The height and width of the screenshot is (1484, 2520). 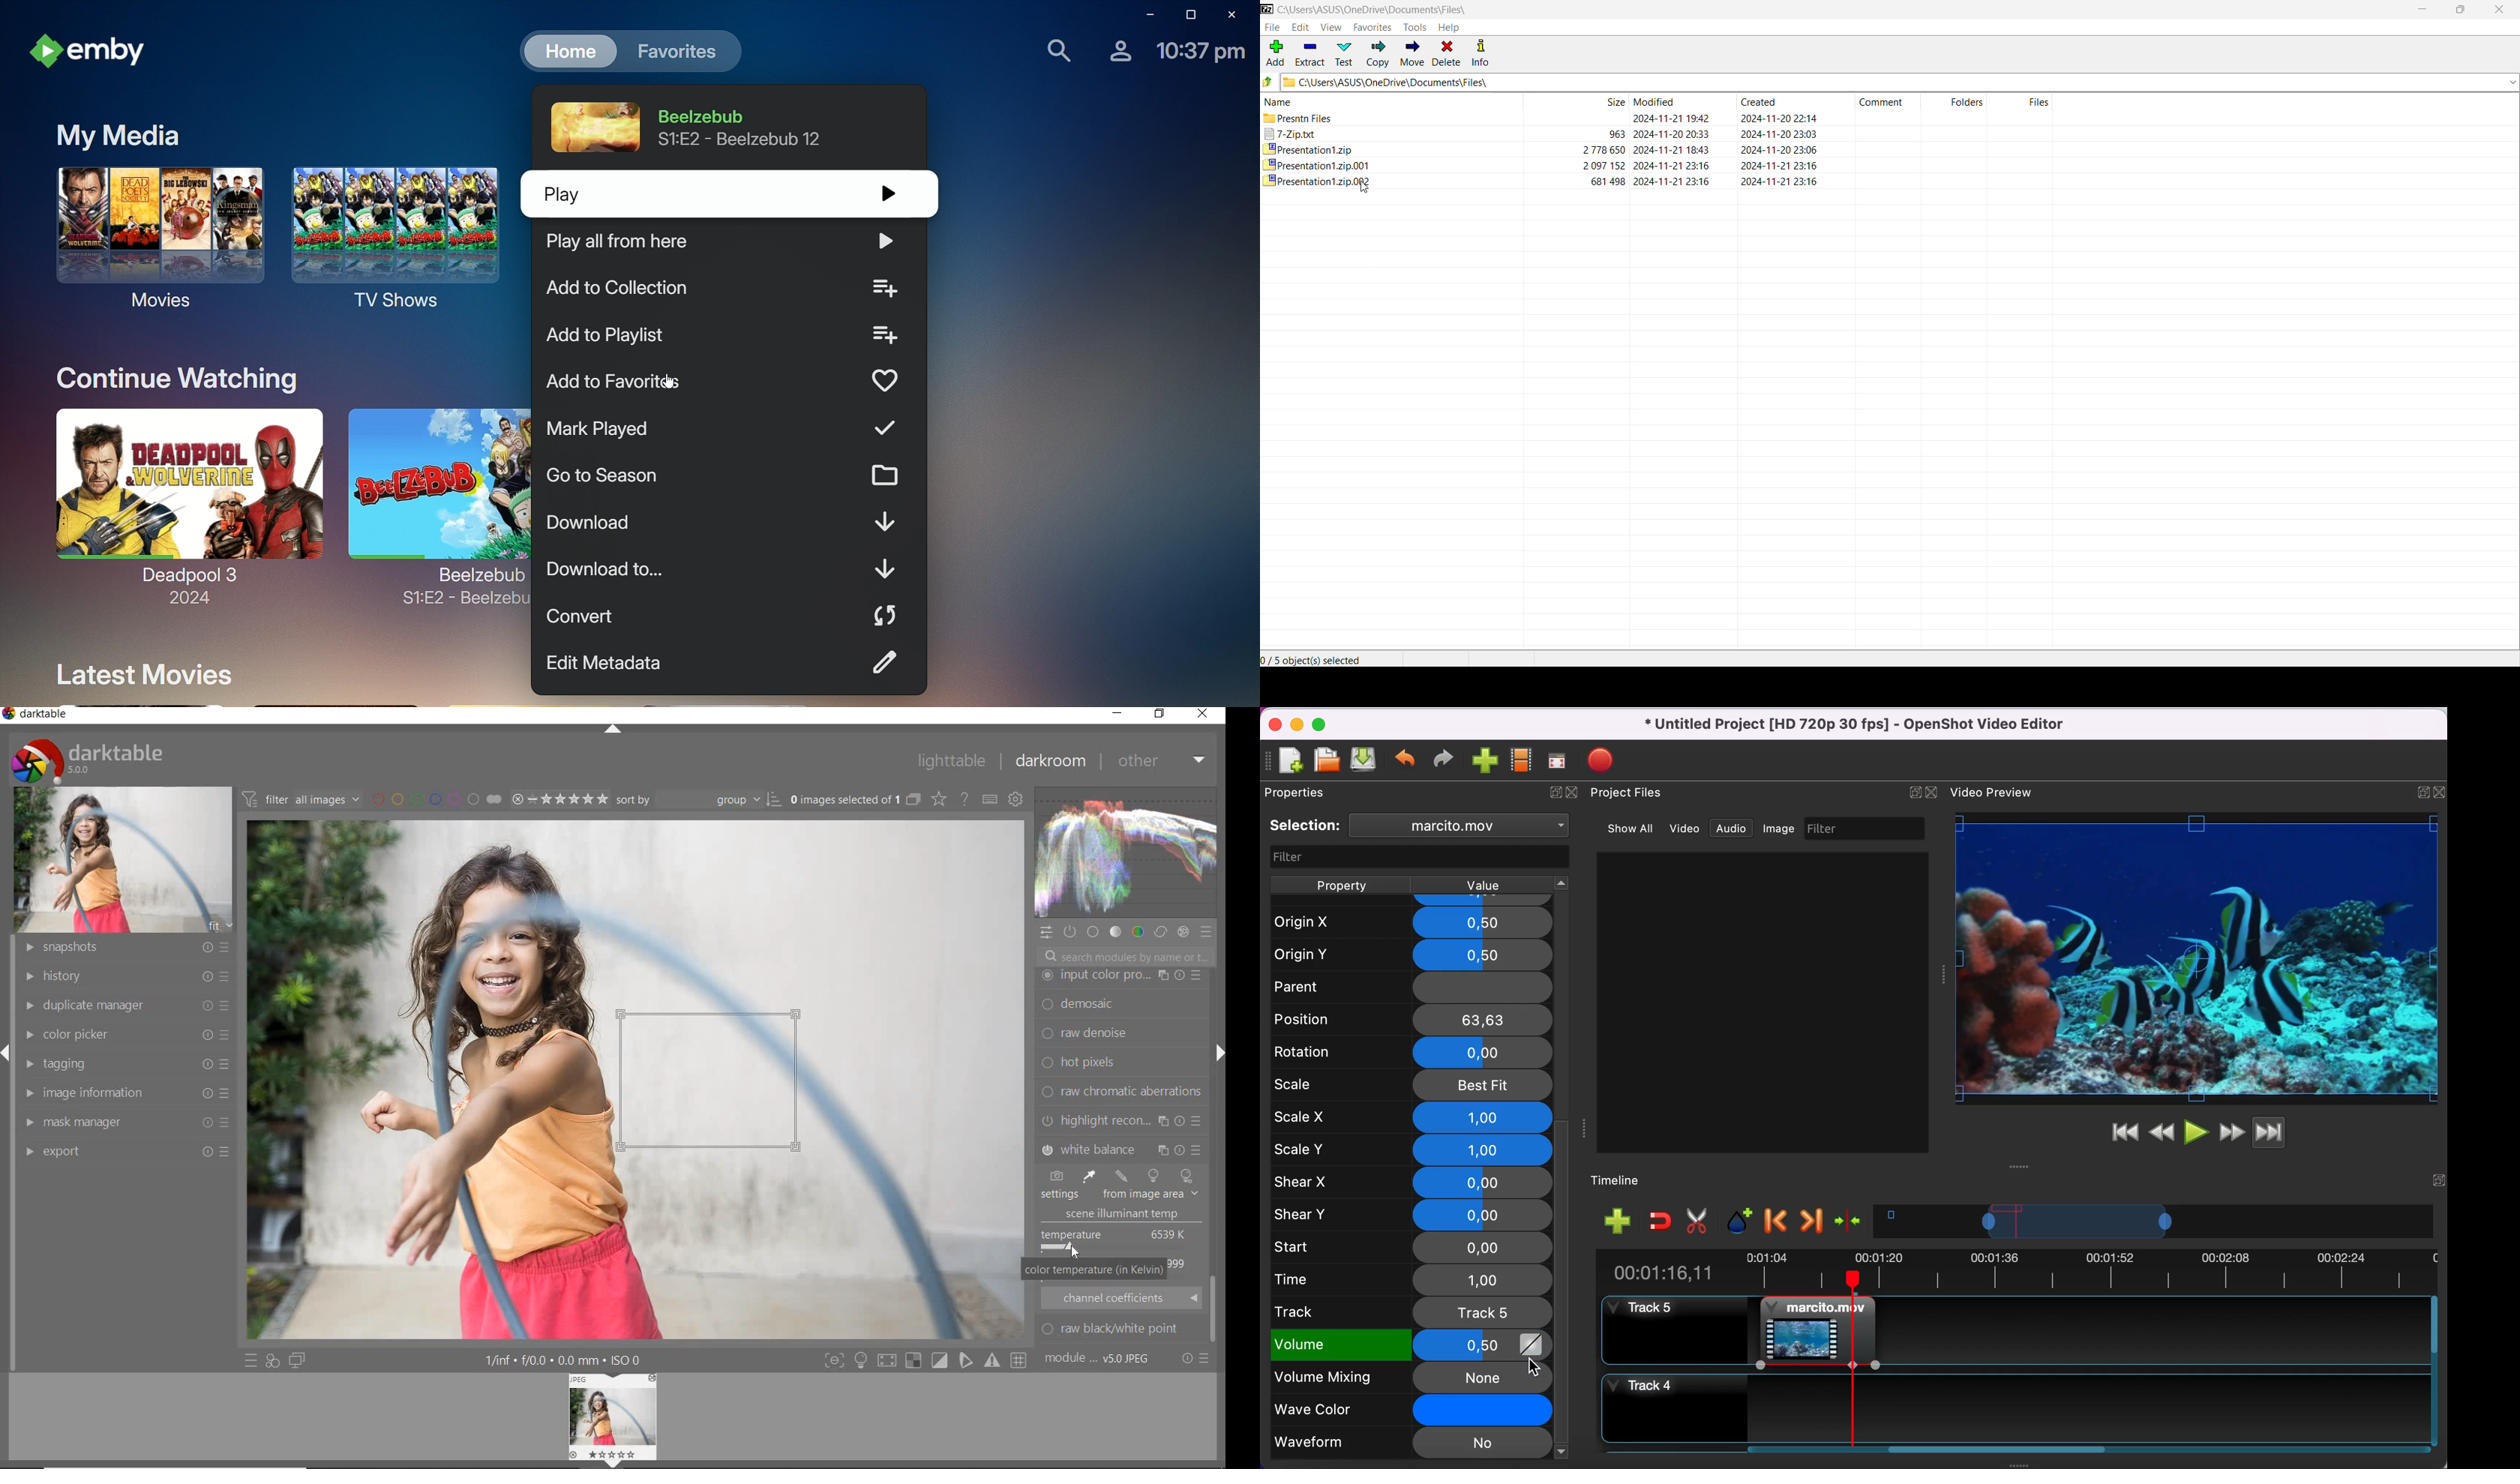 What do you see at coordinates (1782, 164) in the screenshot?
I see `2024-11-21 23:16` at bounding box center [1782, 164].